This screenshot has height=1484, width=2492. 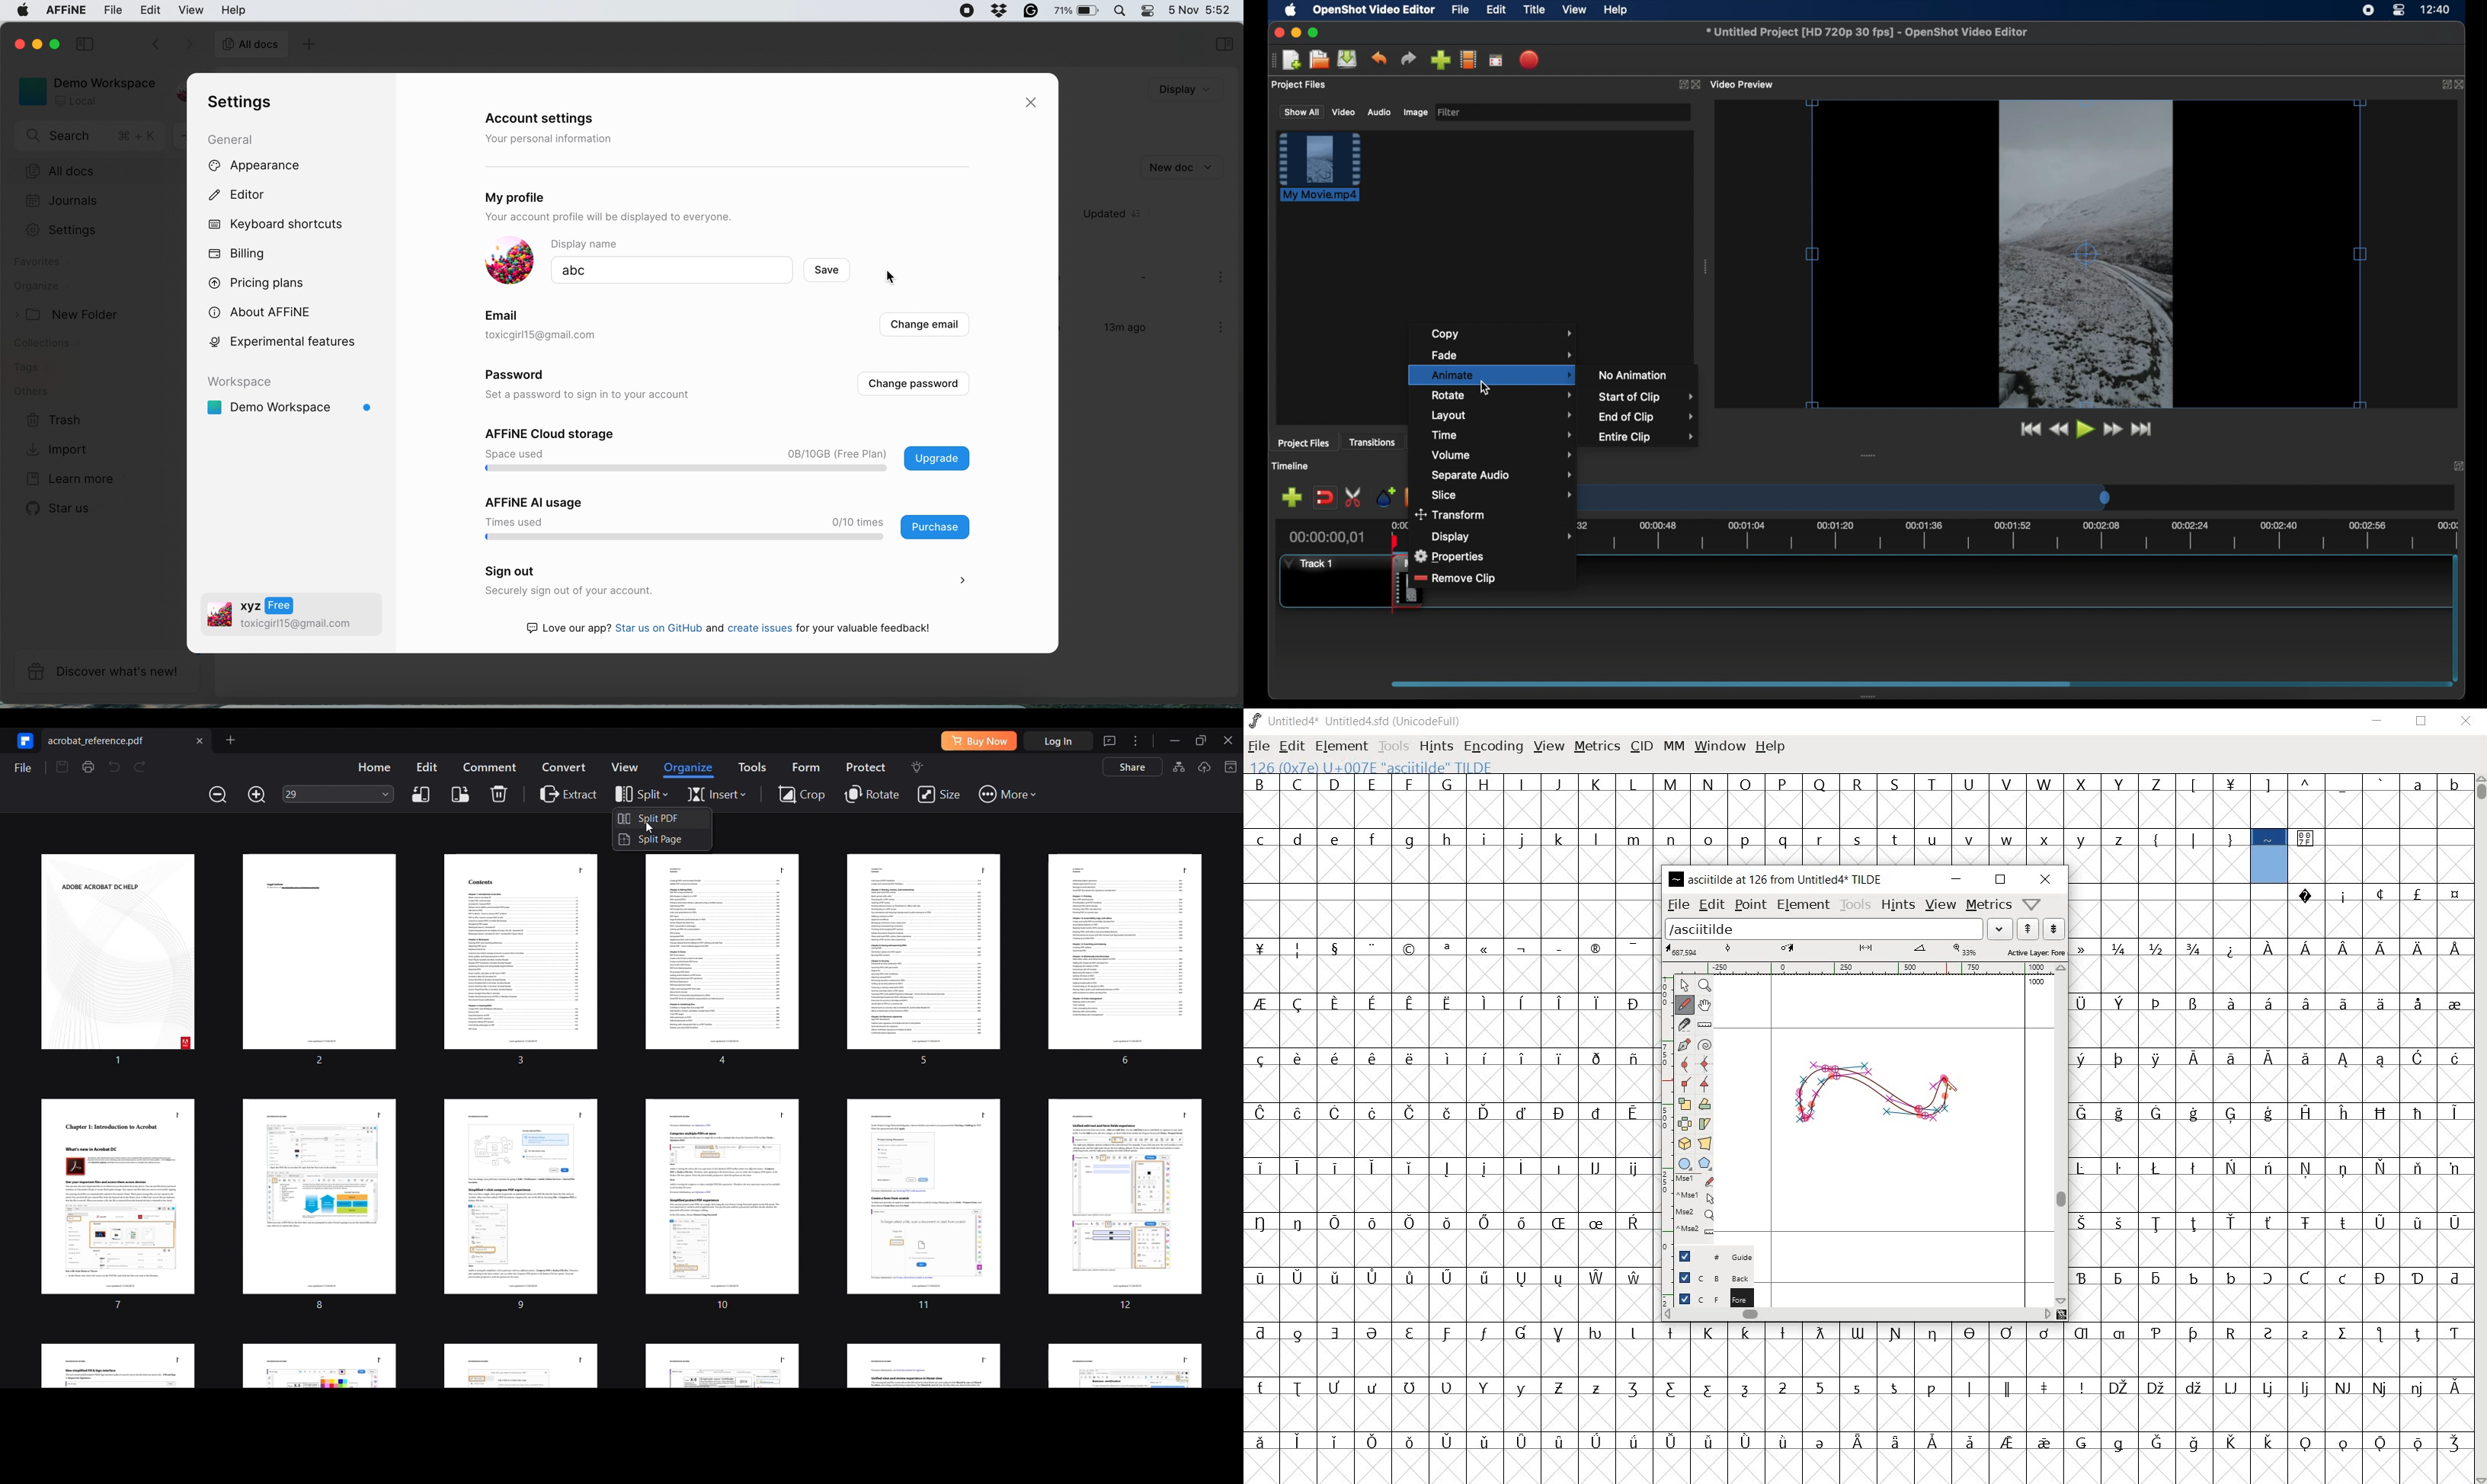 I want to click on general, so click(x=240, y=139).